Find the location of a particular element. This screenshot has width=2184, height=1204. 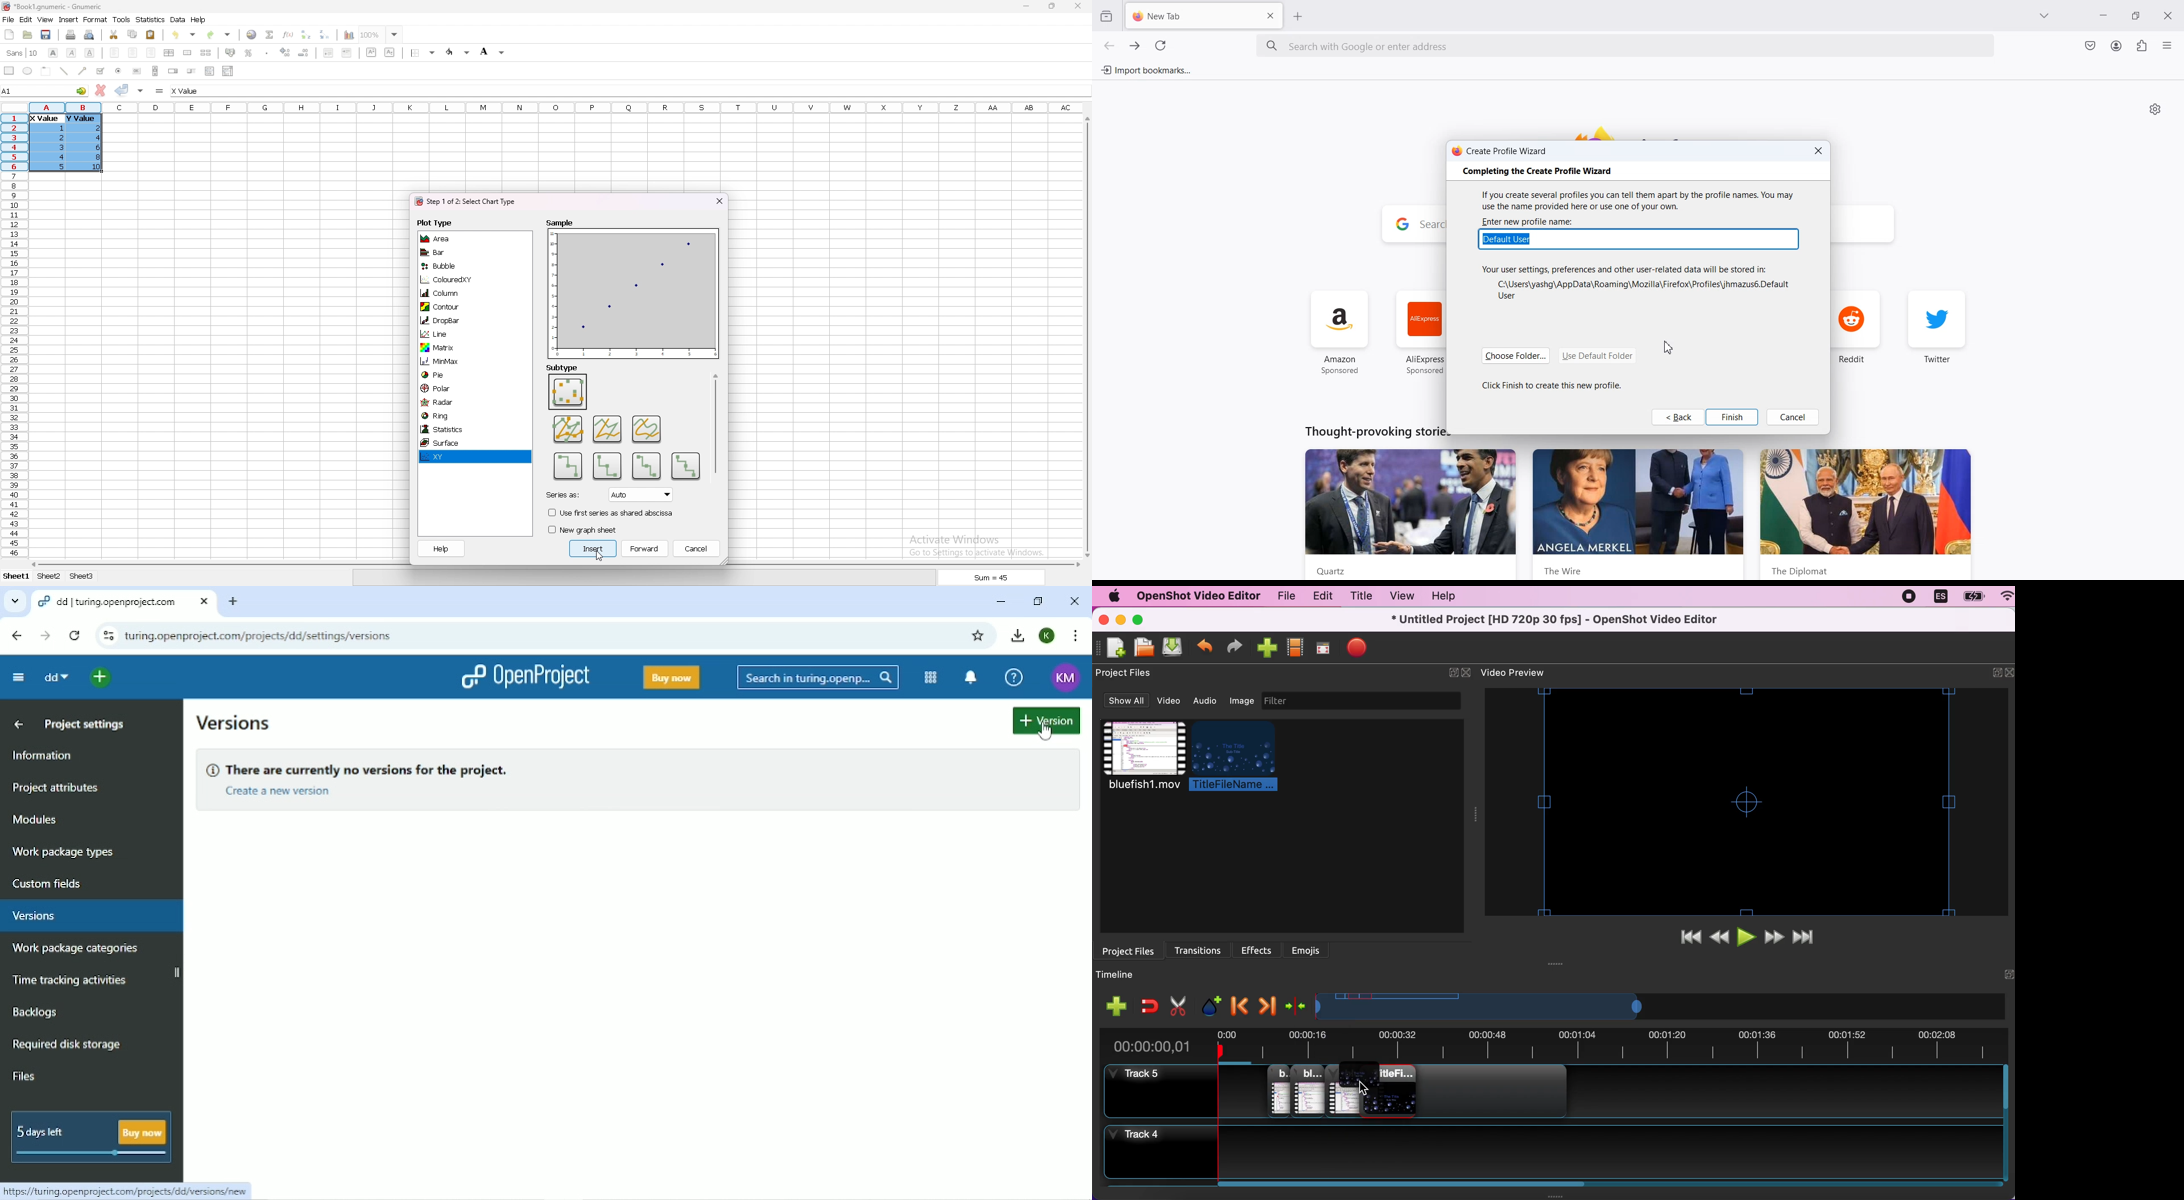

close is located at coordinates (1078, 6).